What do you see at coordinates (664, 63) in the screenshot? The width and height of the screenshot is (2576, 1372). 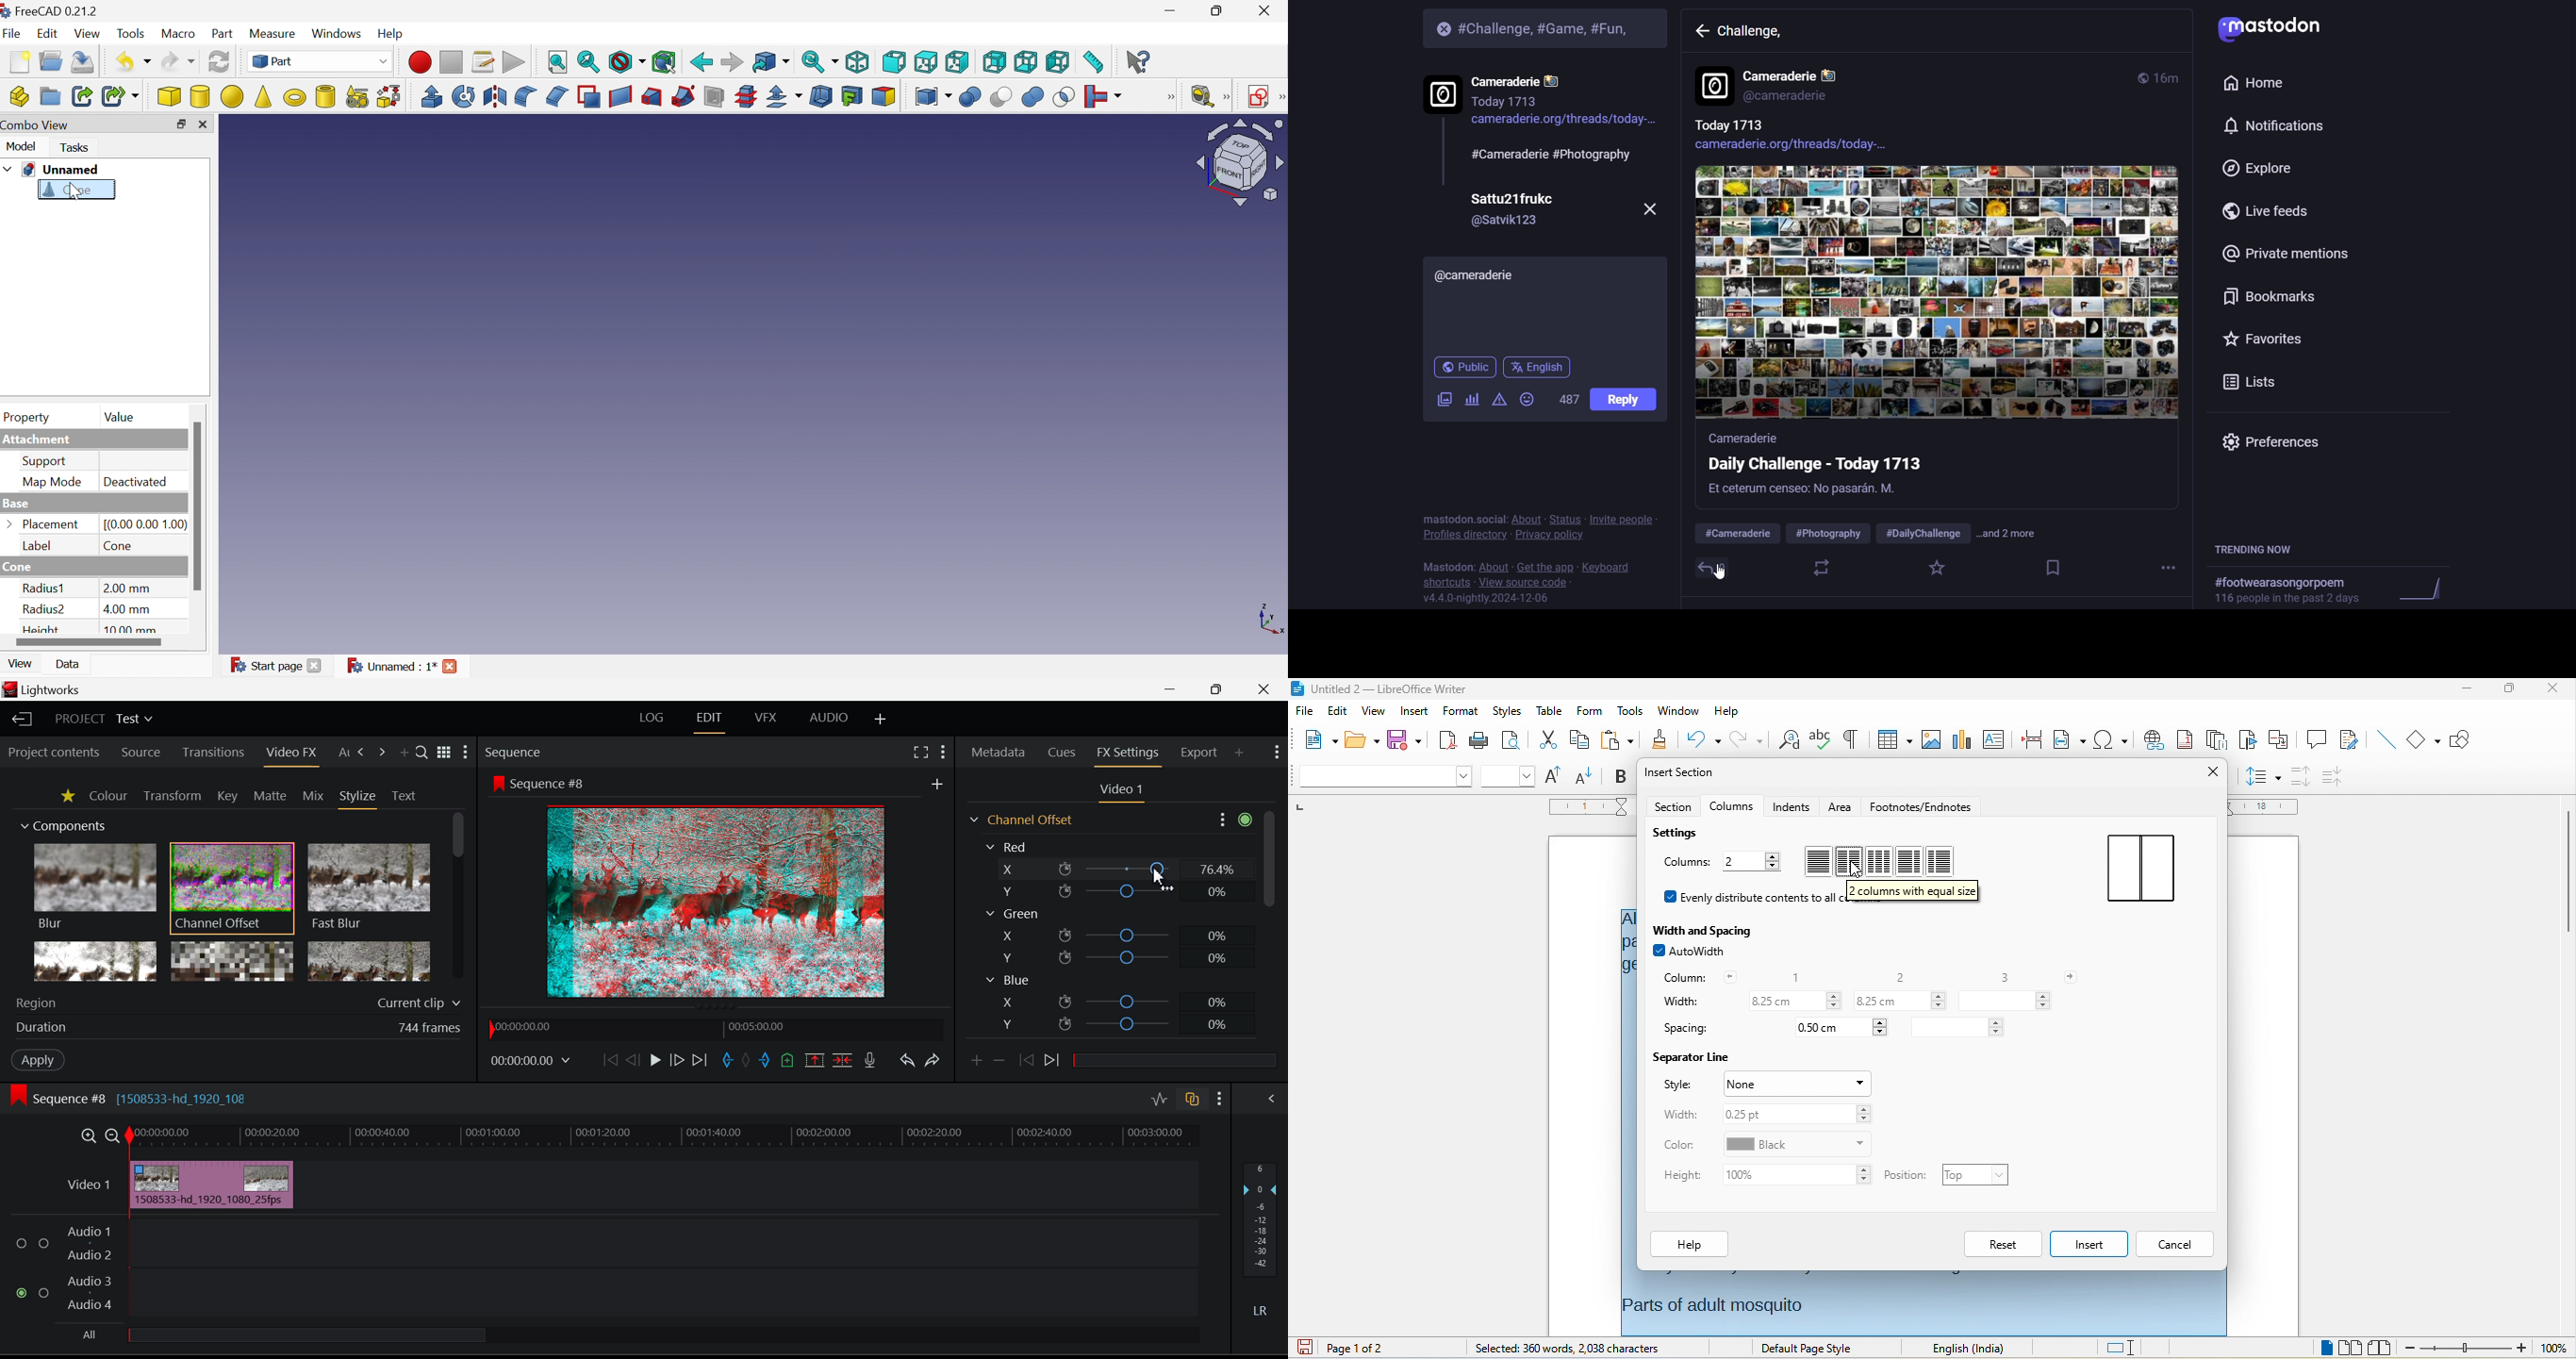 I see `Bounding box` at bounding box center [664, 63].